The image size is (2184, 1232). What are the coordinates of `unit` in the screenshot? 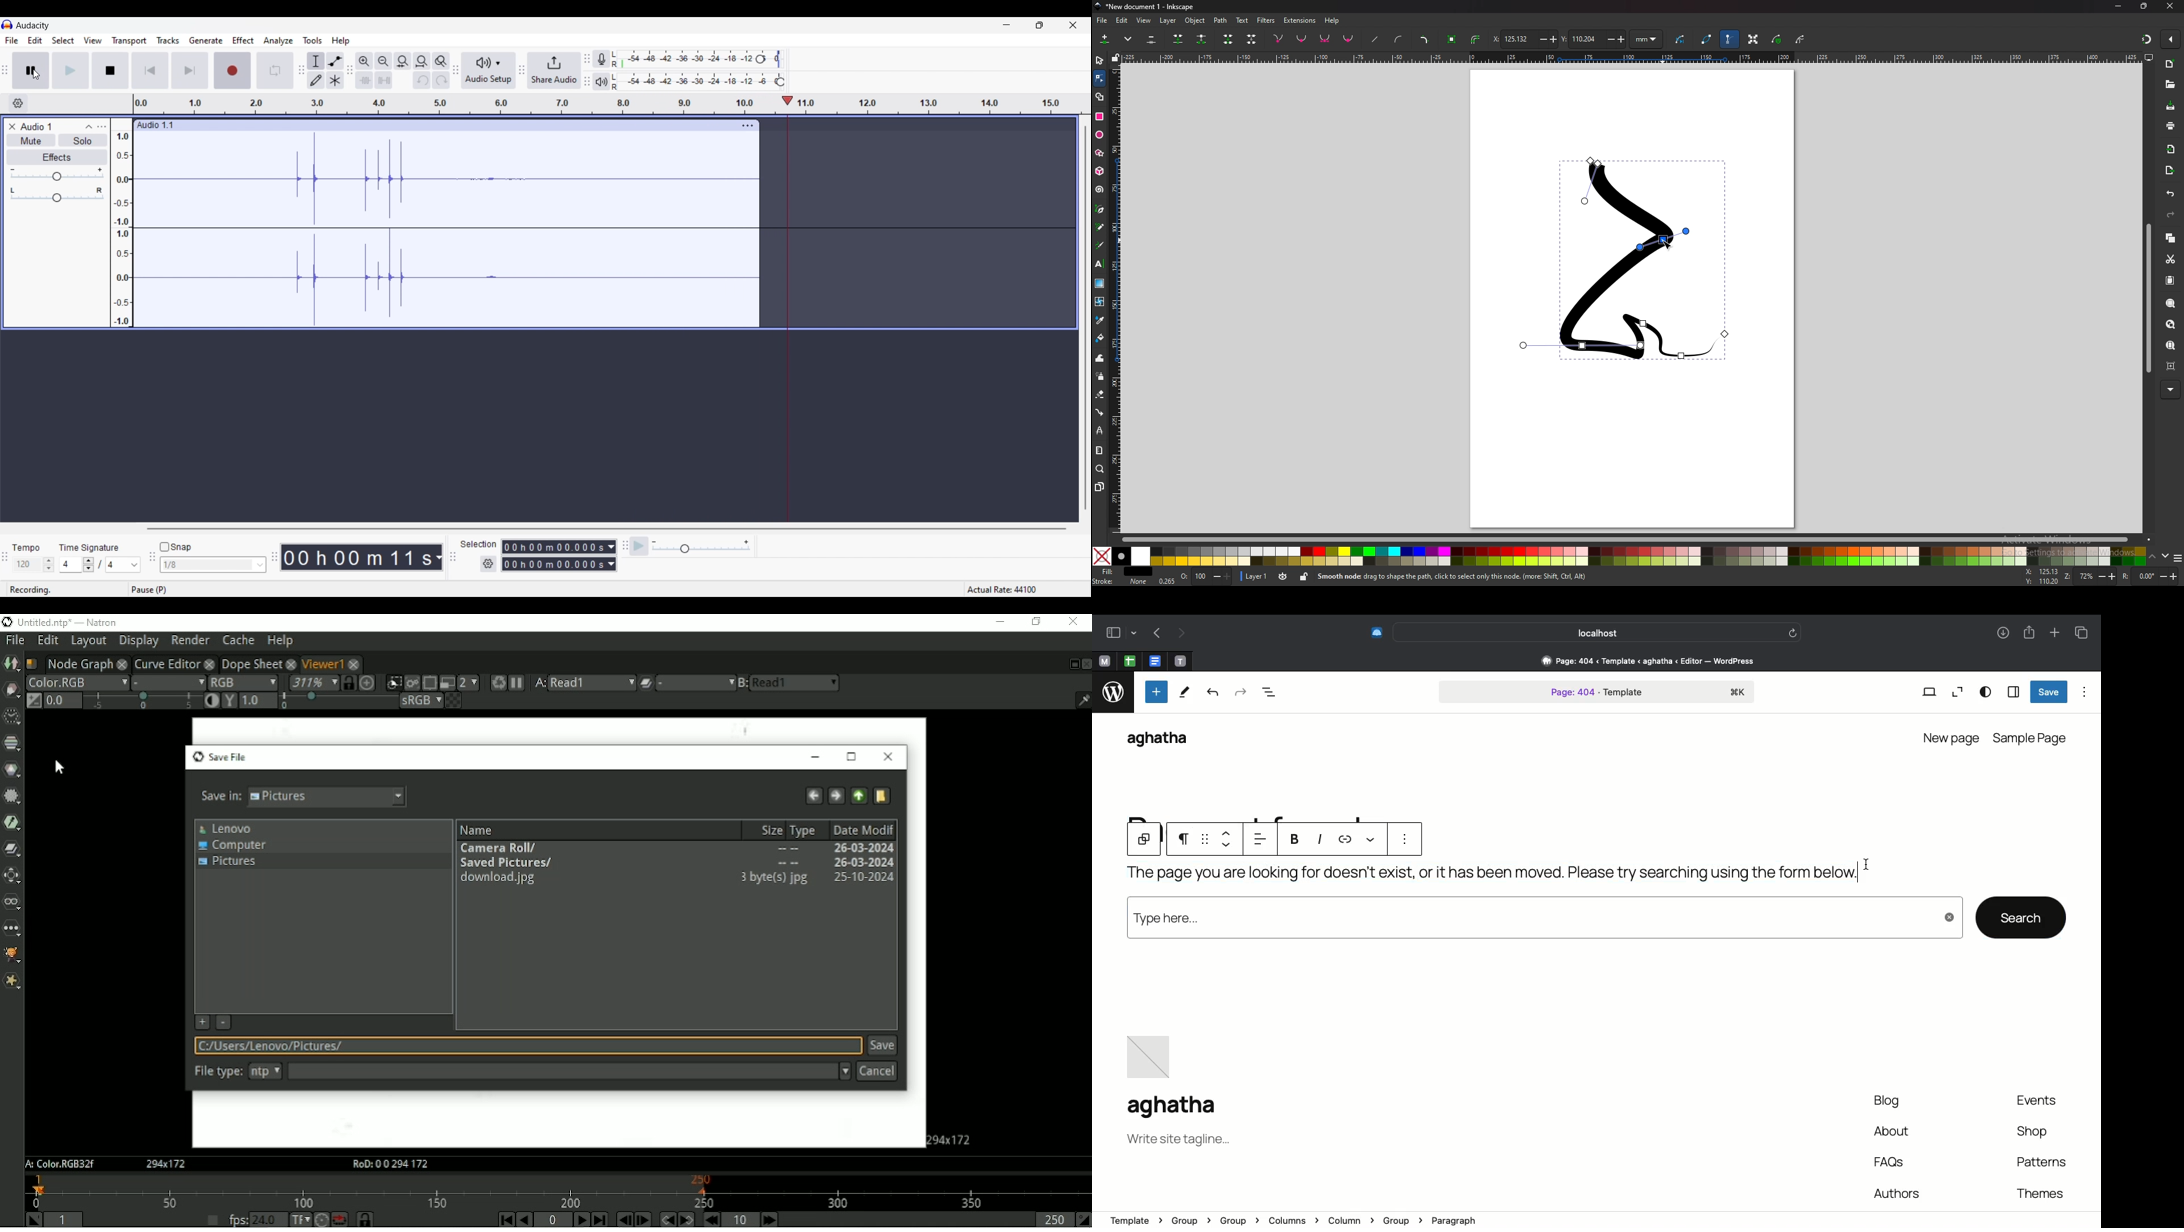 It's located at (1647, 40).